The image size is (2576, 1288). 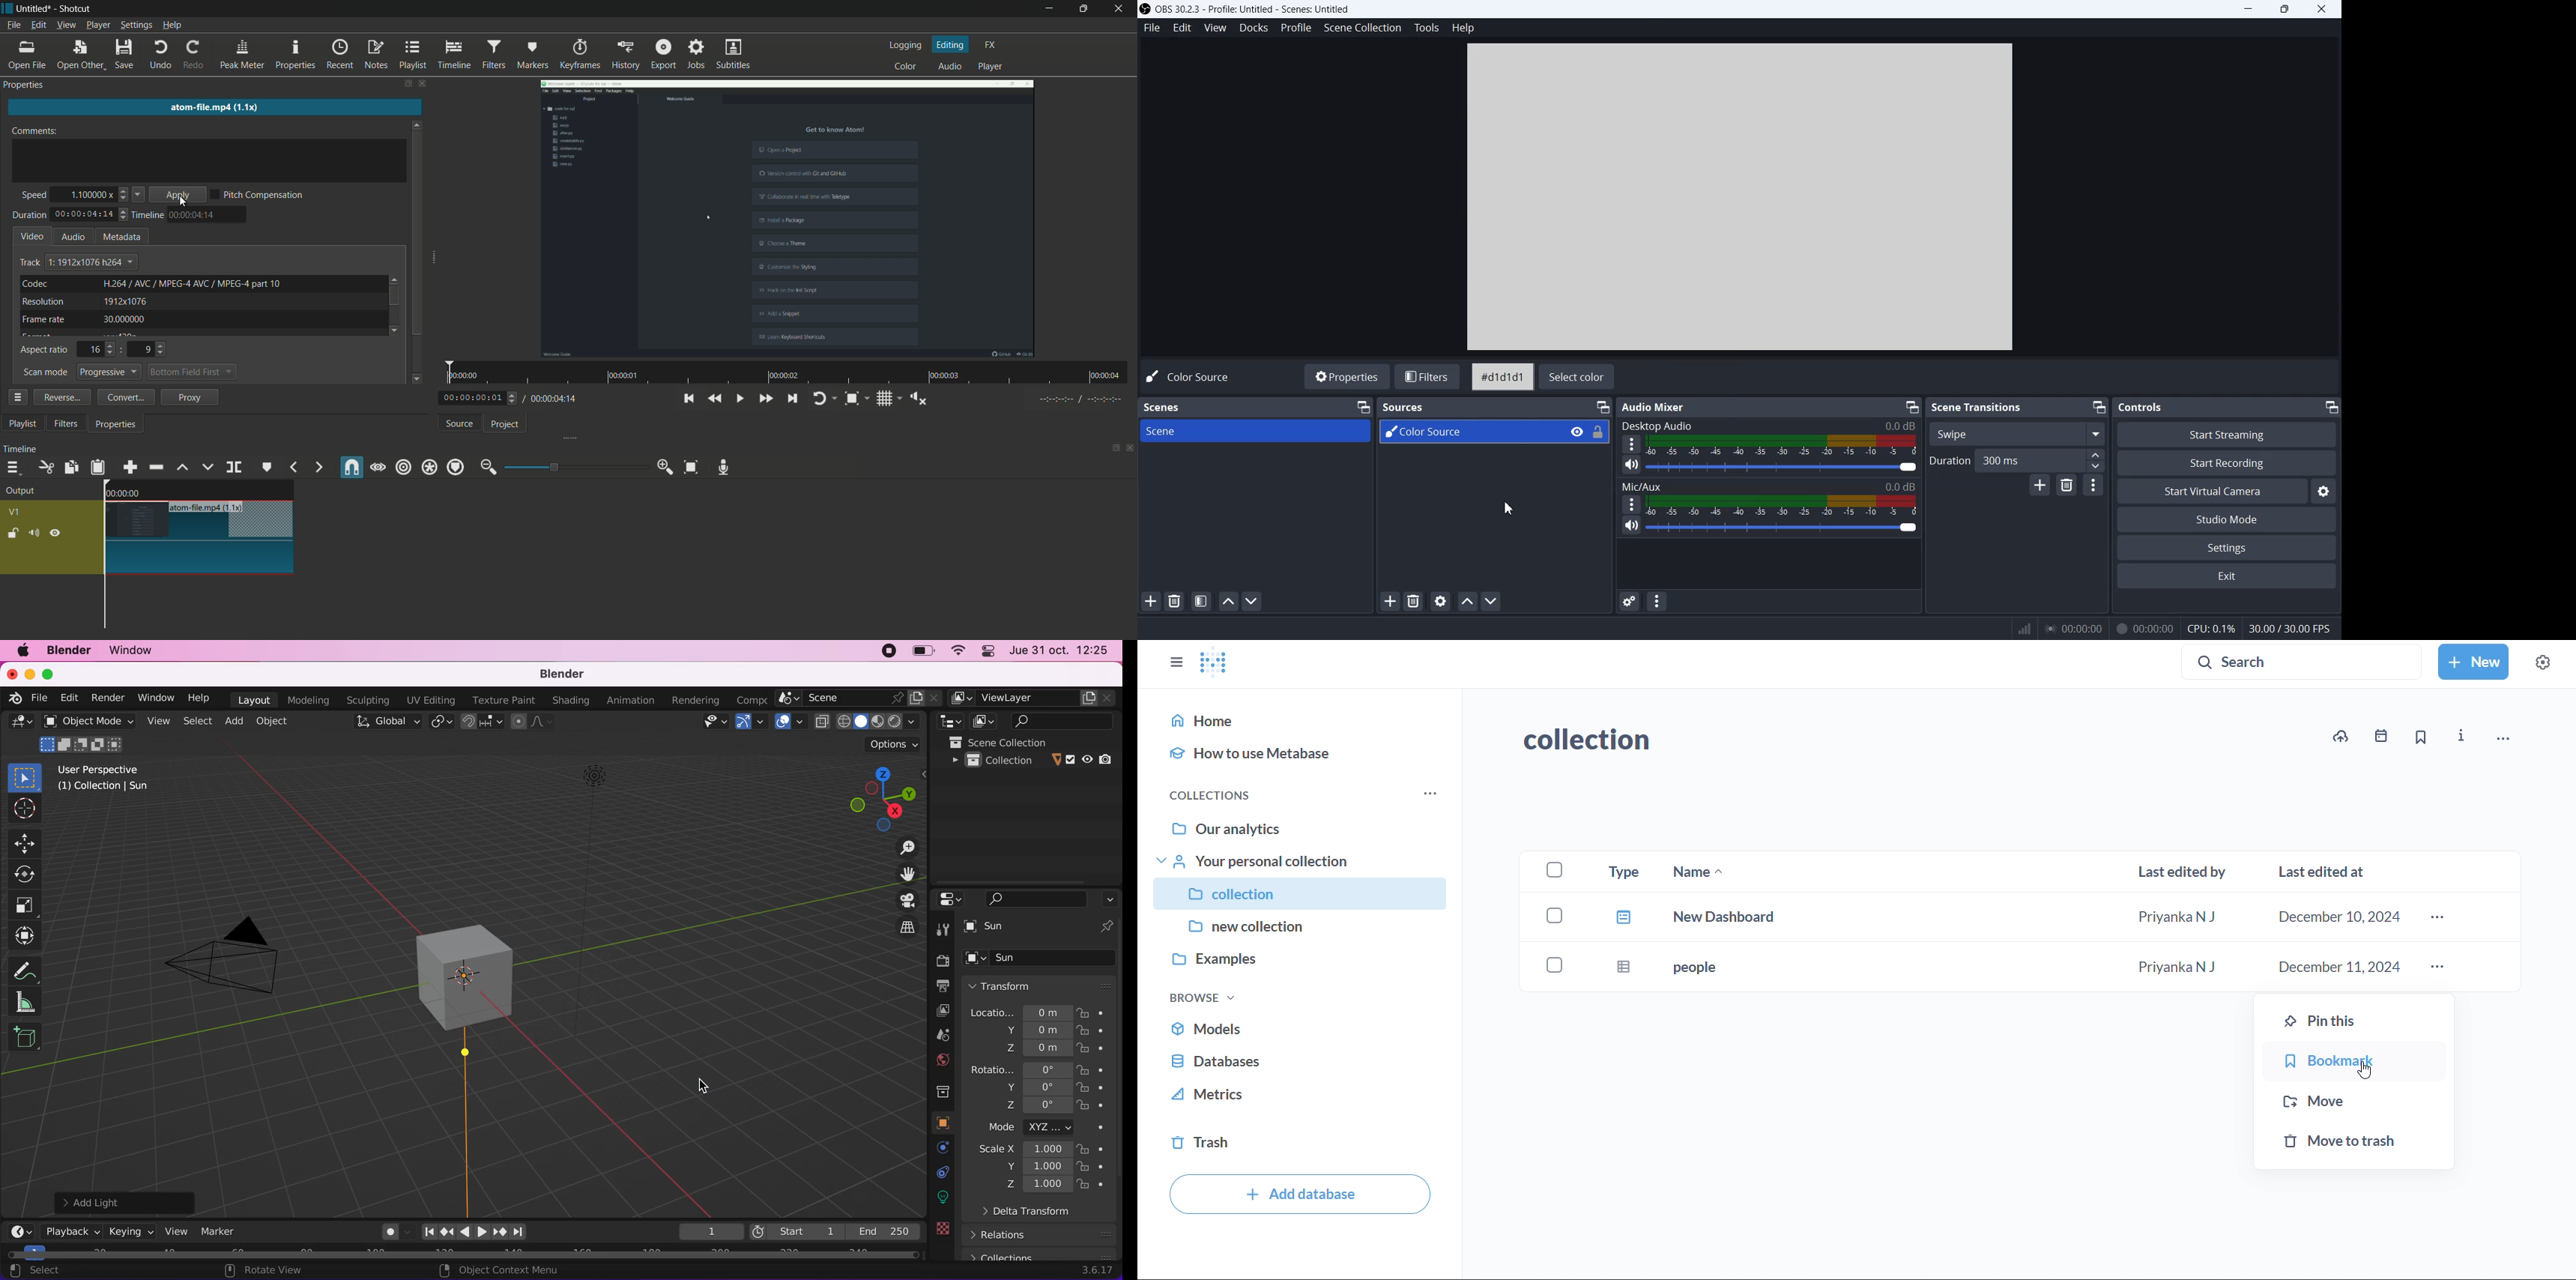 What do you see at coordinates (1363, 406) in the screenshot?
I see `Minimize` at bounding box center [1363, 406].